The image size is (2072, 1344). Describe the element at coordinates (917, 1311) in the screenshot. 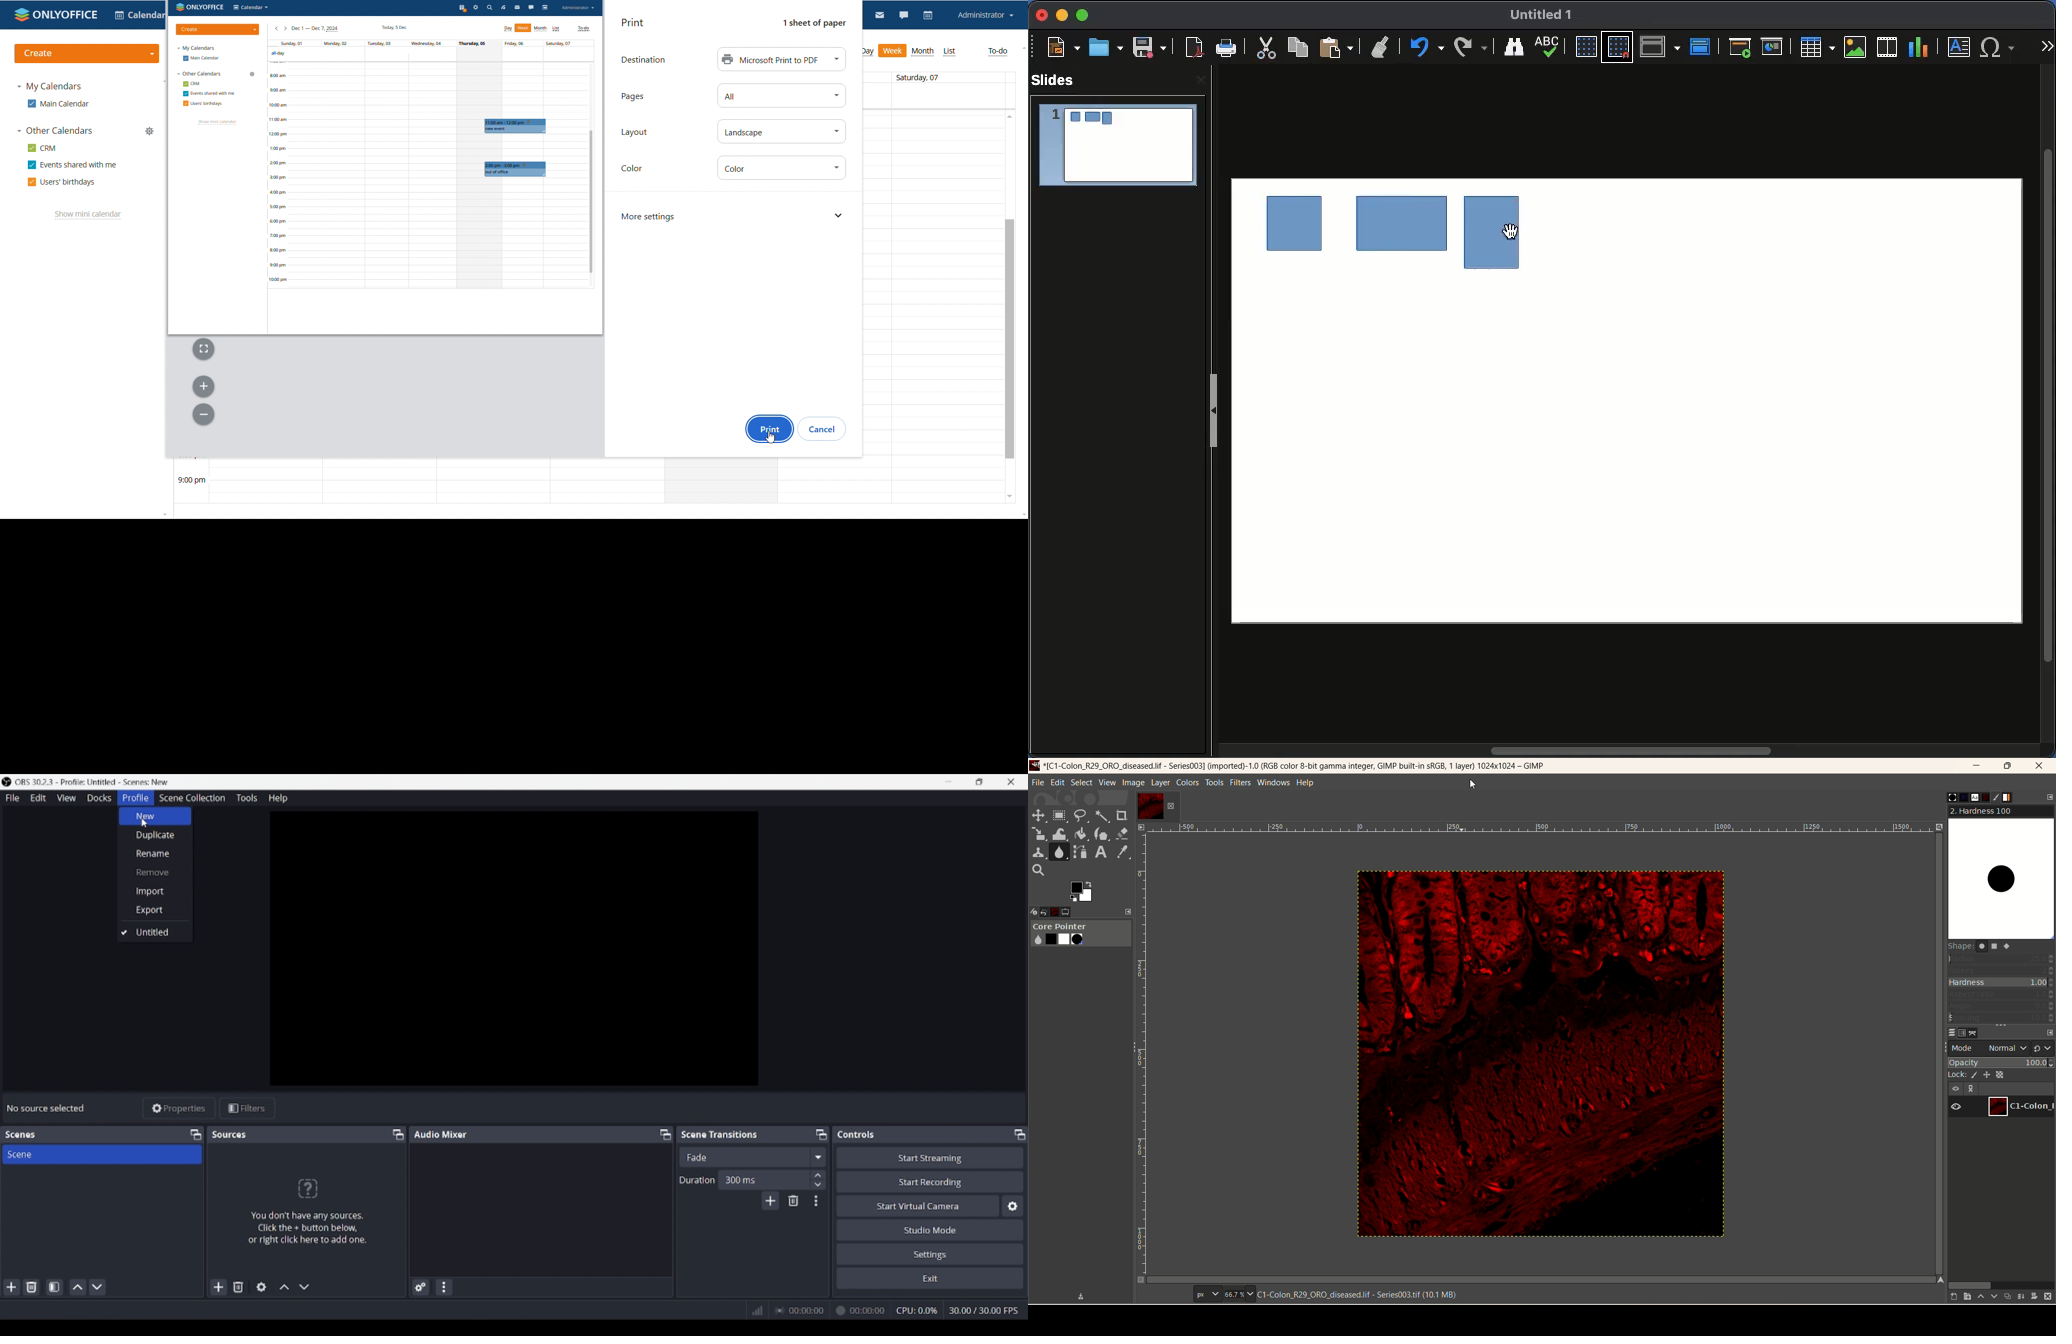

I see `CPU` at that location.